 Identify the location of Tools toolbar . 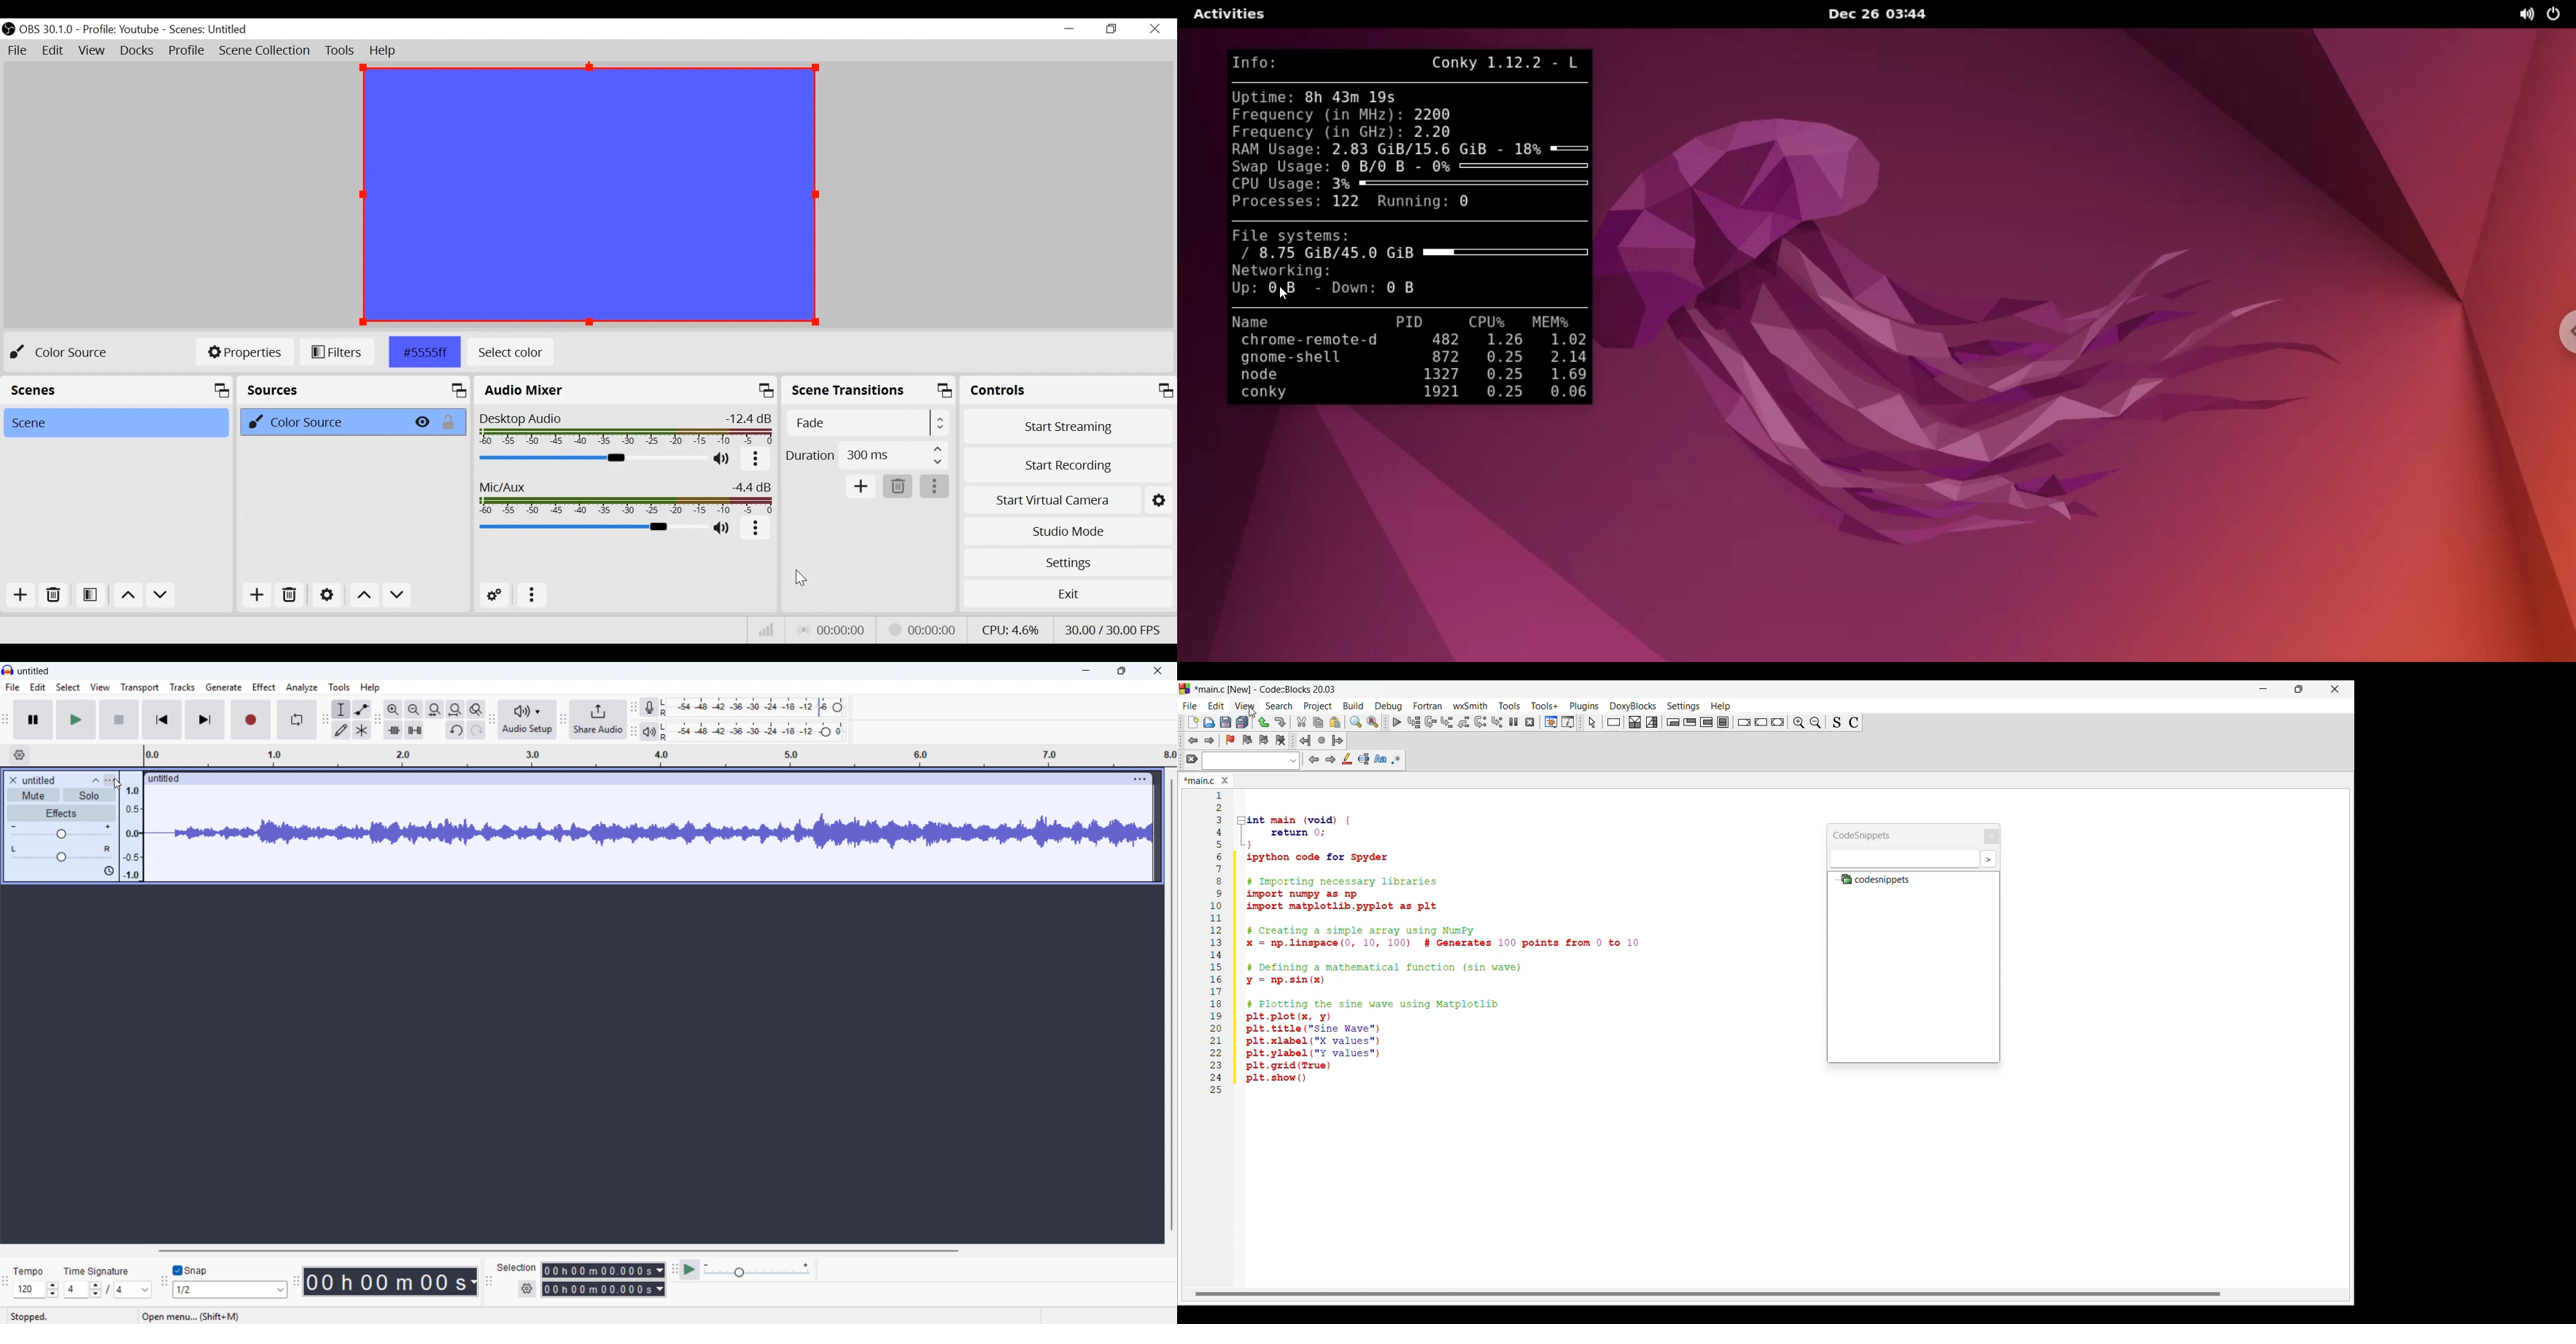
(323, 719).